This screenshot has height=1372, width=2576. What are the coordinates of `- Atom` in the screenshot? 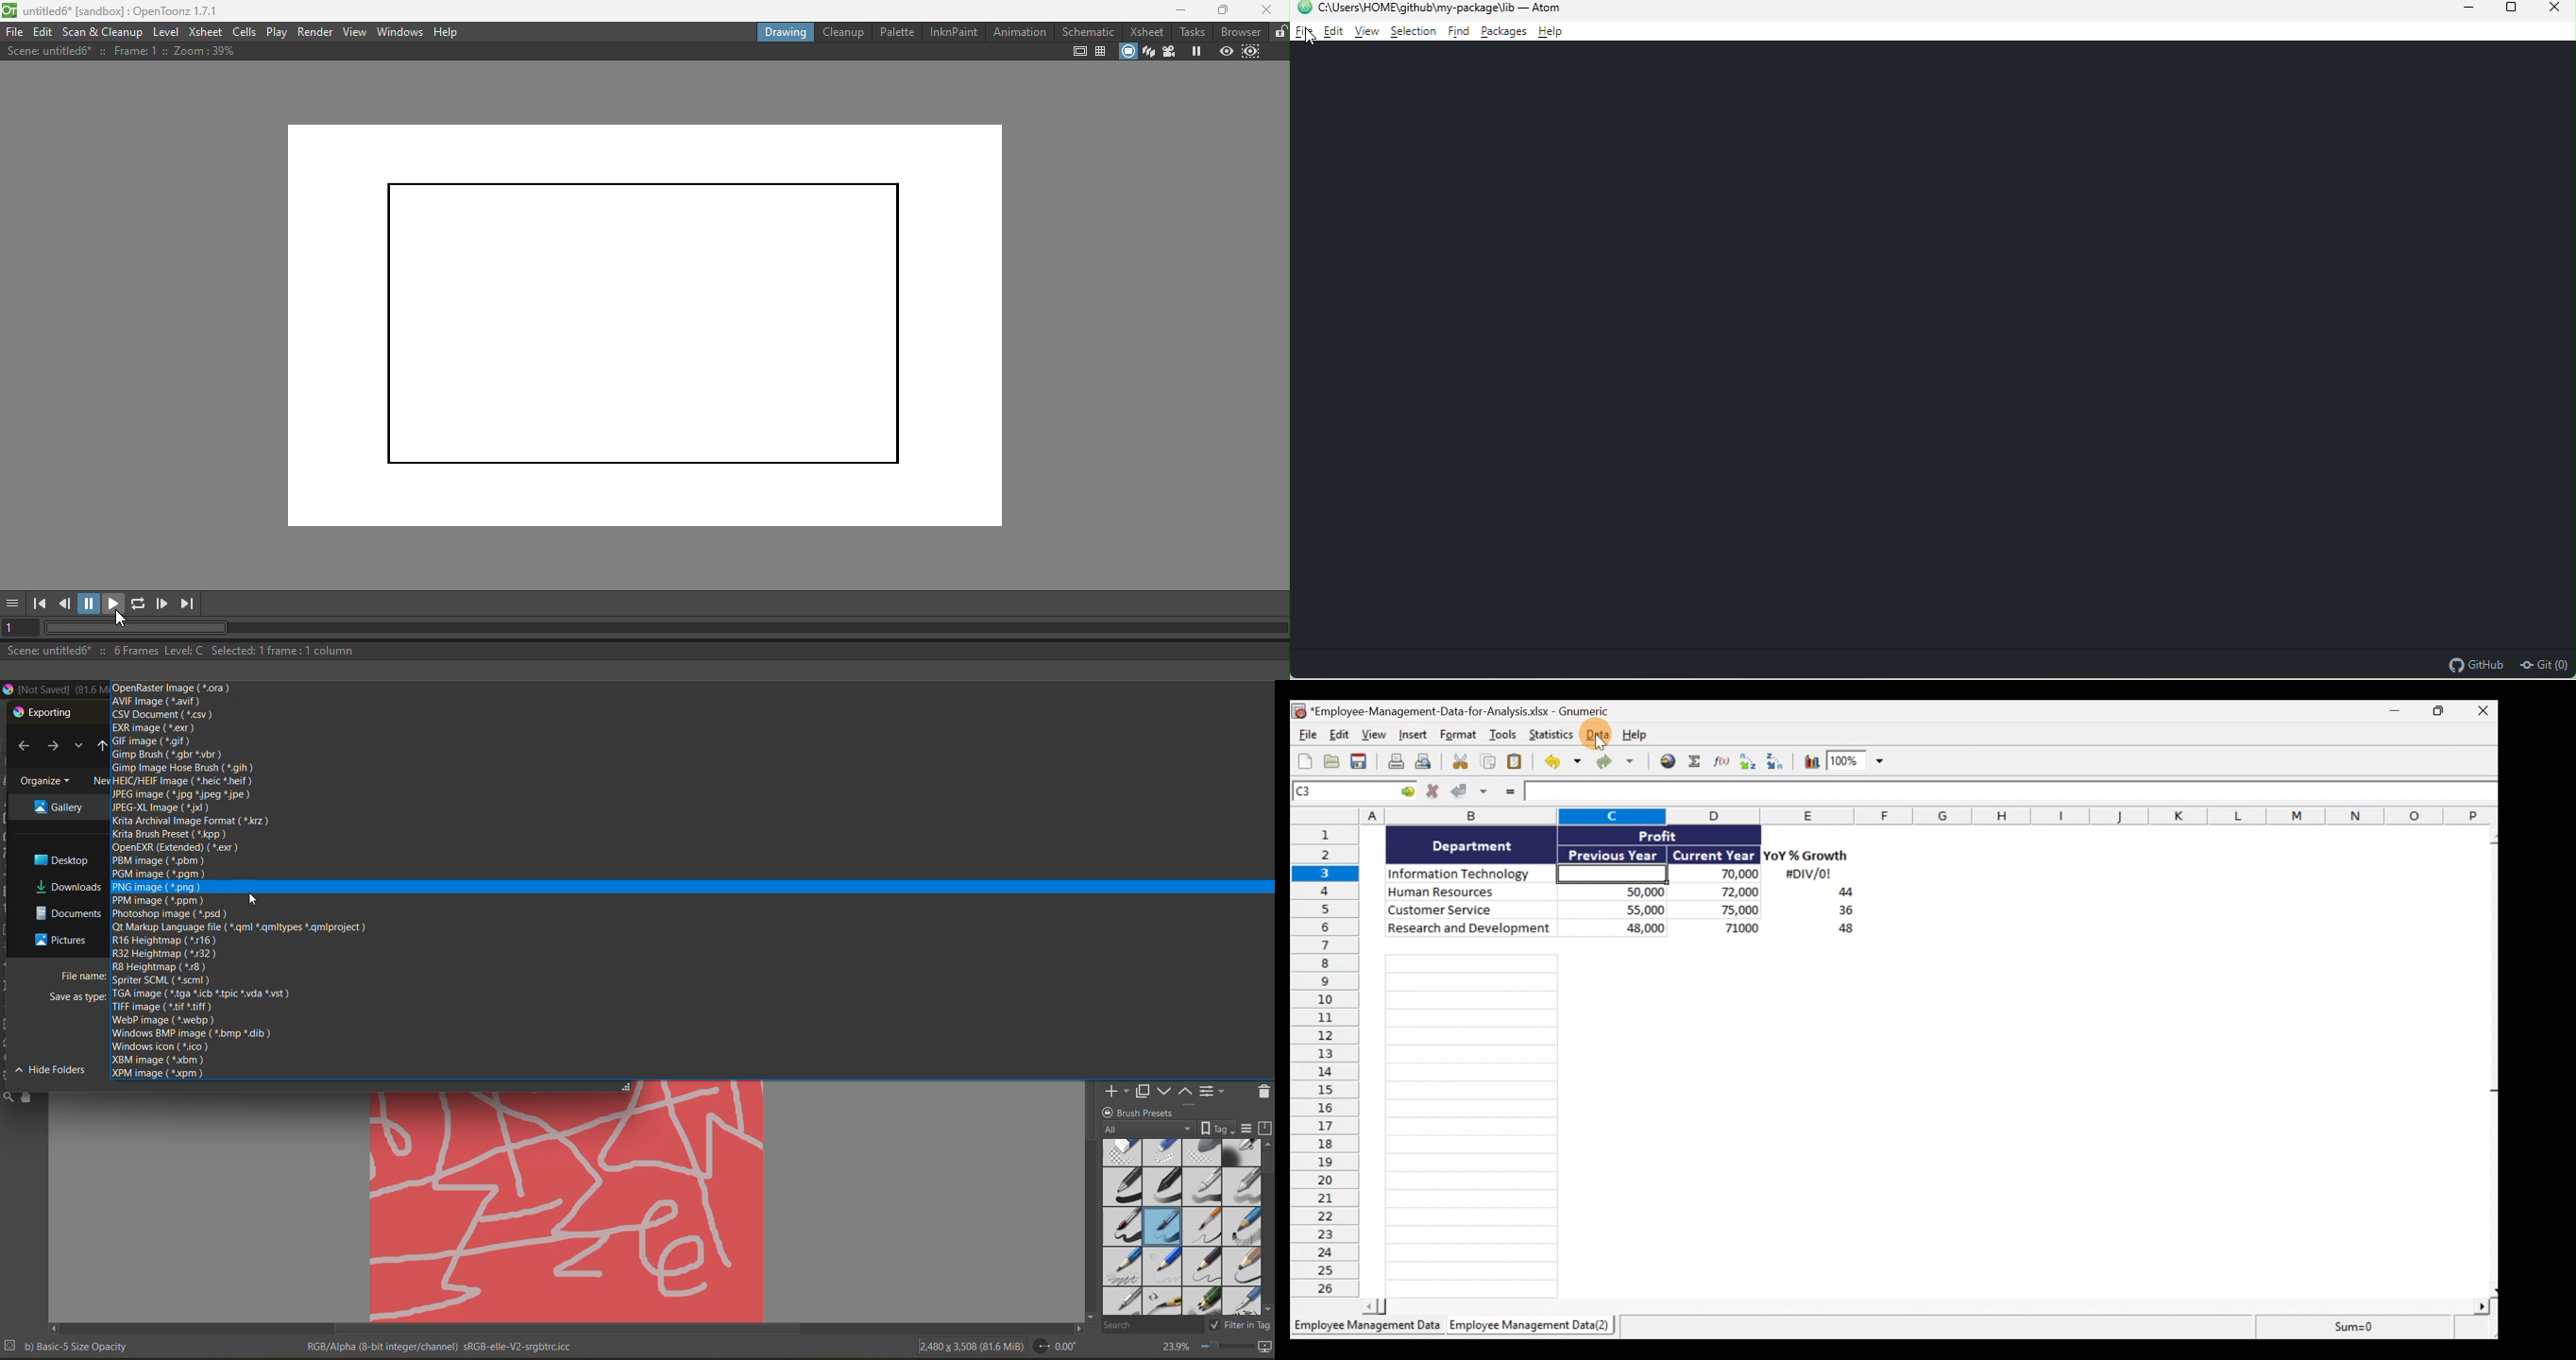 It's located at (1541, 8).